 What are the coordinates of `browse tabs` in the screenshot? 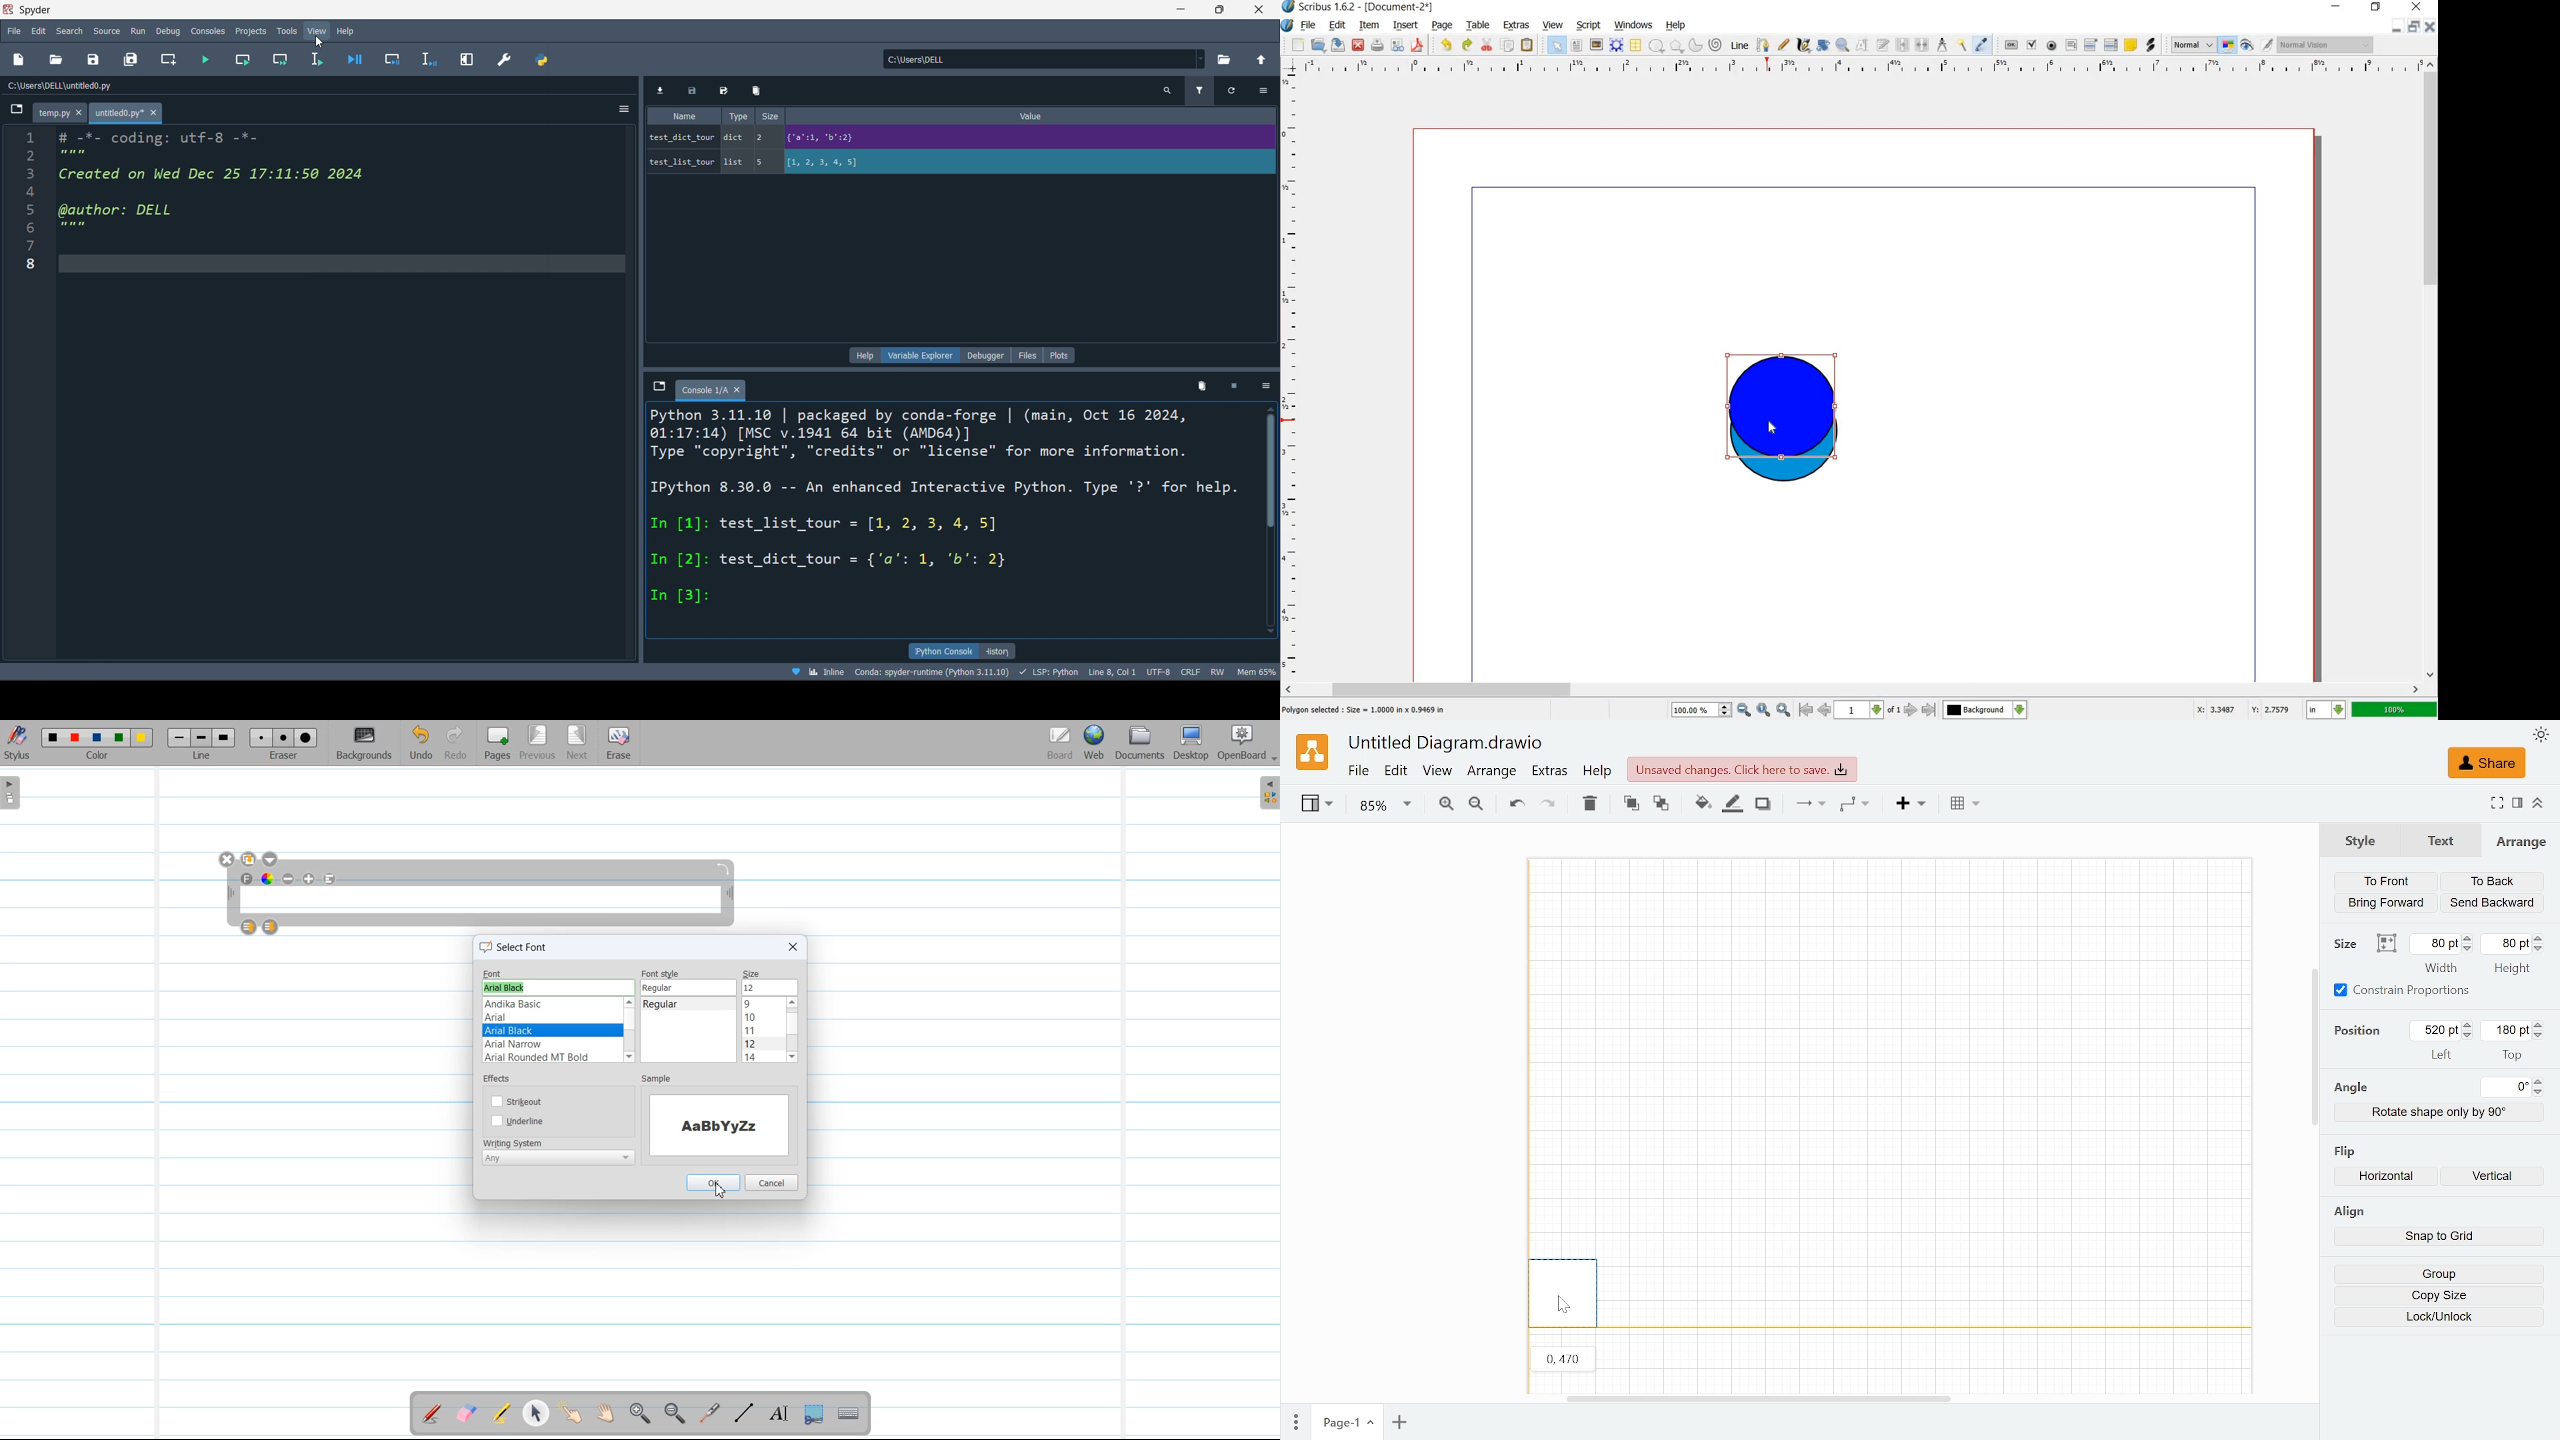 It's located at (659, 390).